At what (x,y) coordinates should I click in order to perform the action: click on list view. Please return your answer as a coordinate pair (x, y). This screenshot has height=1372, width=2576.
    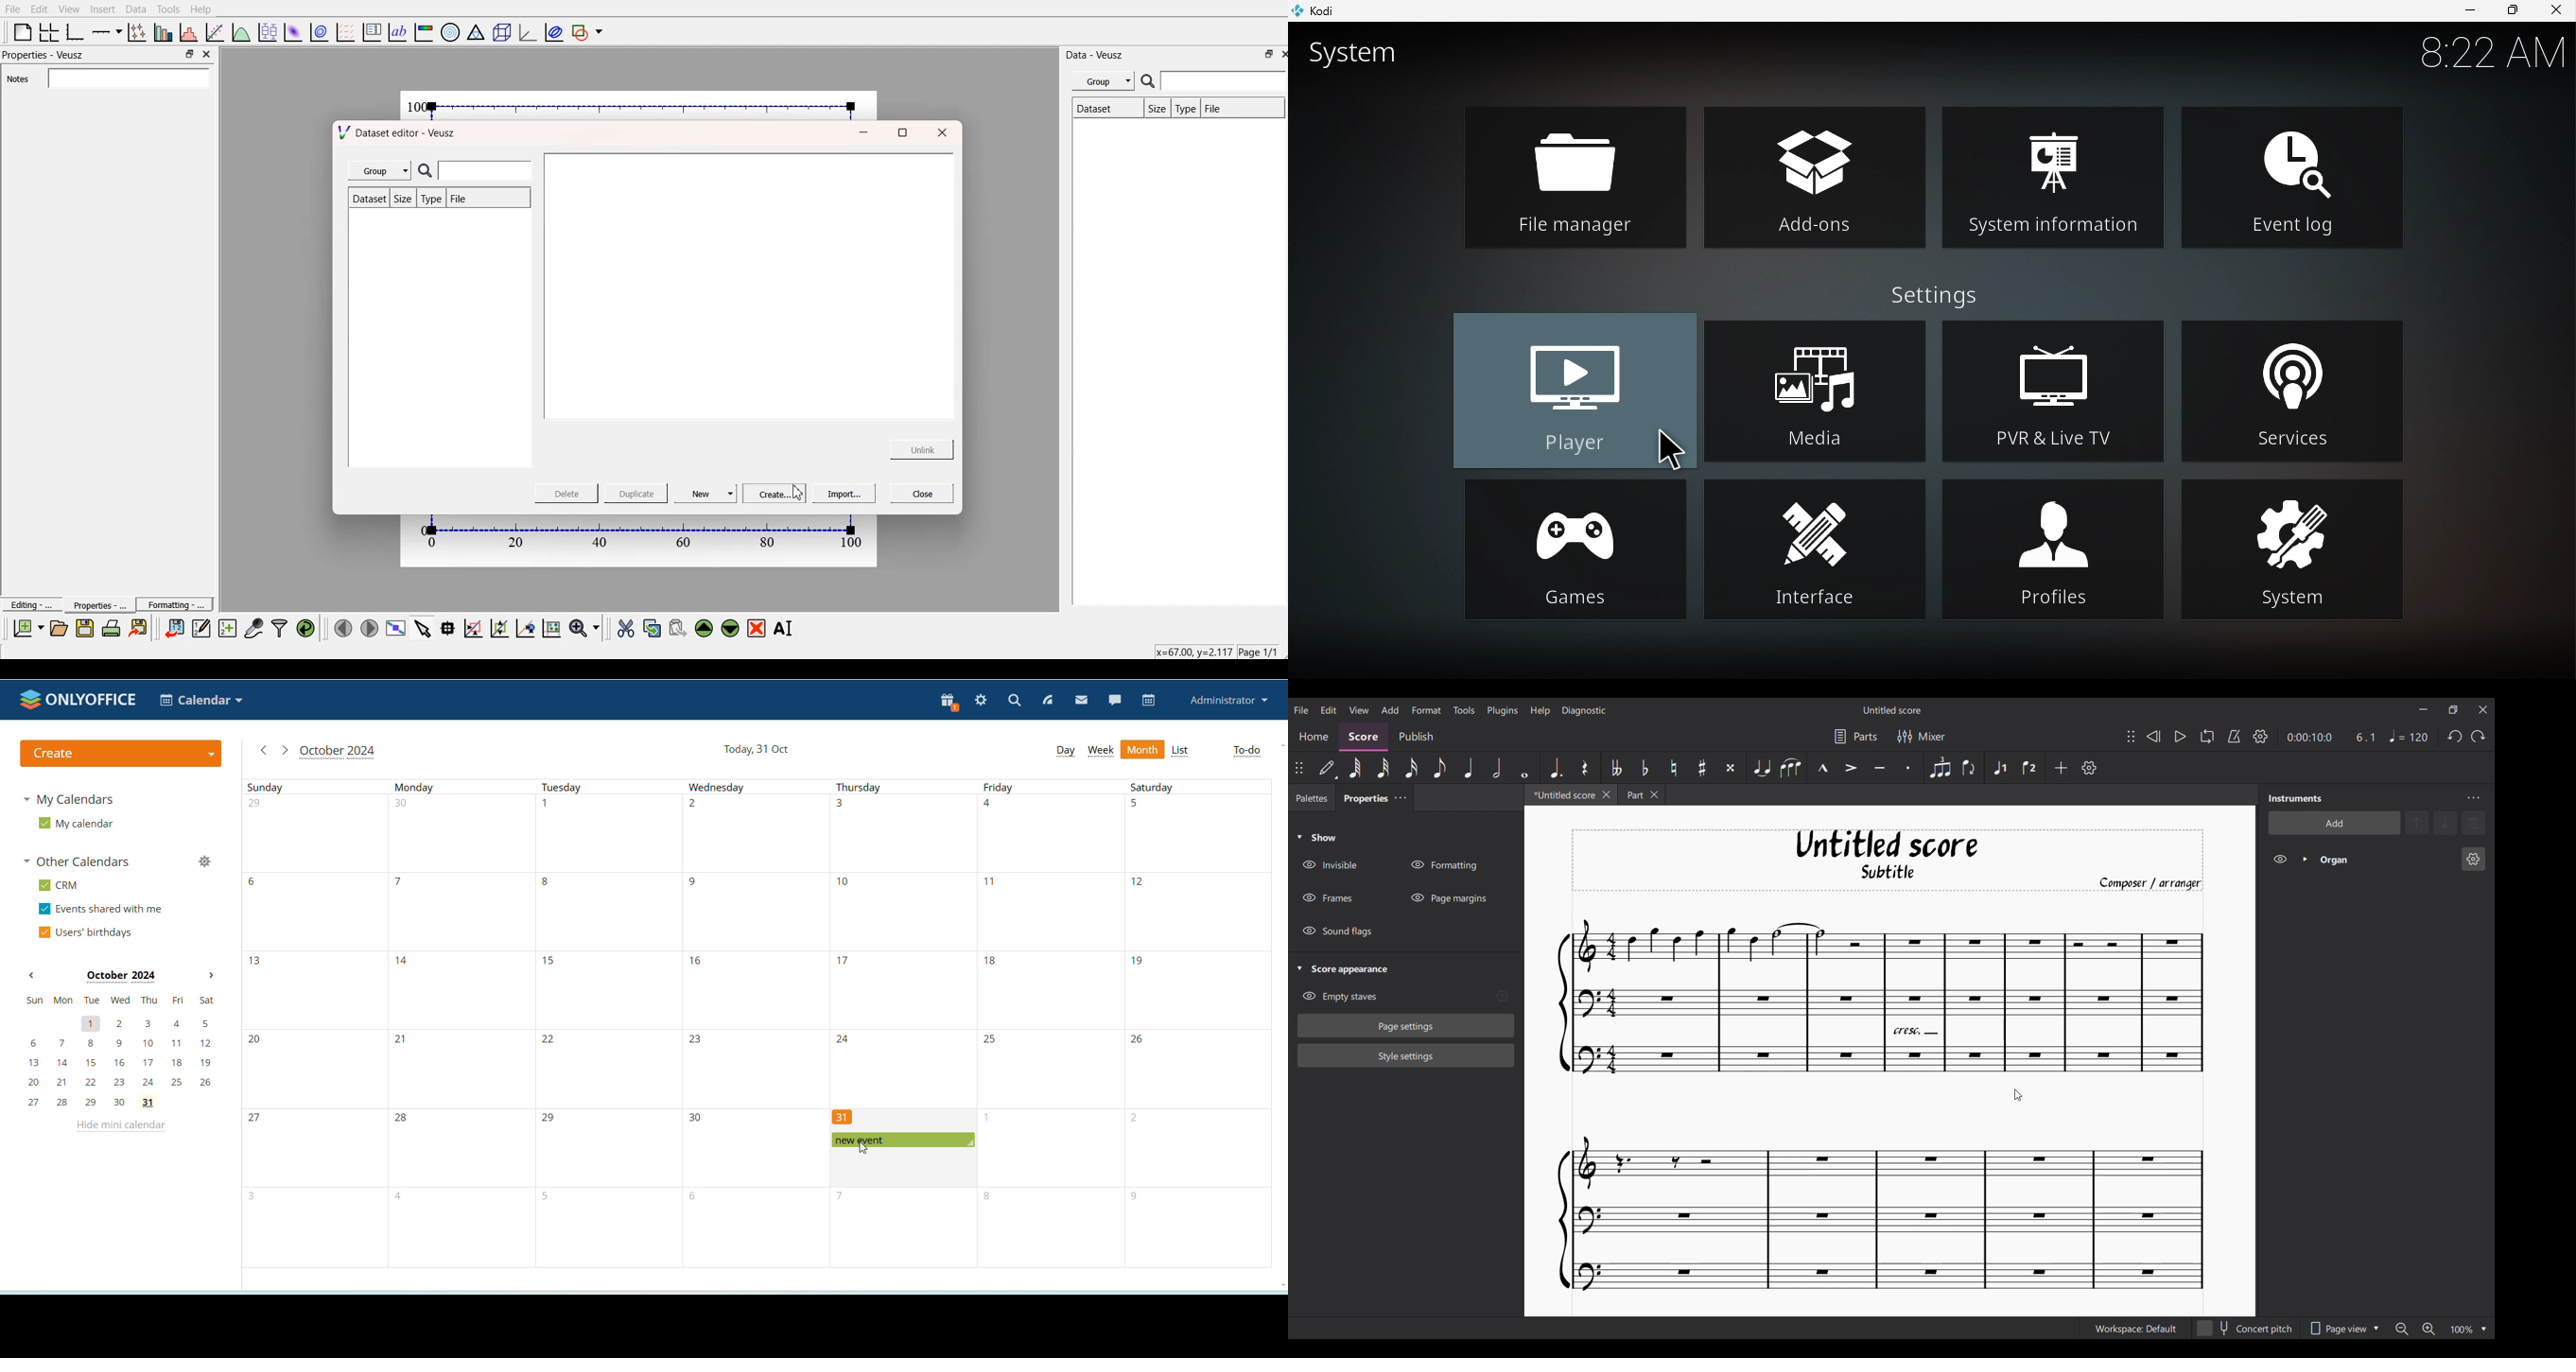
    Looking at the image, I should click on (1181, 751).